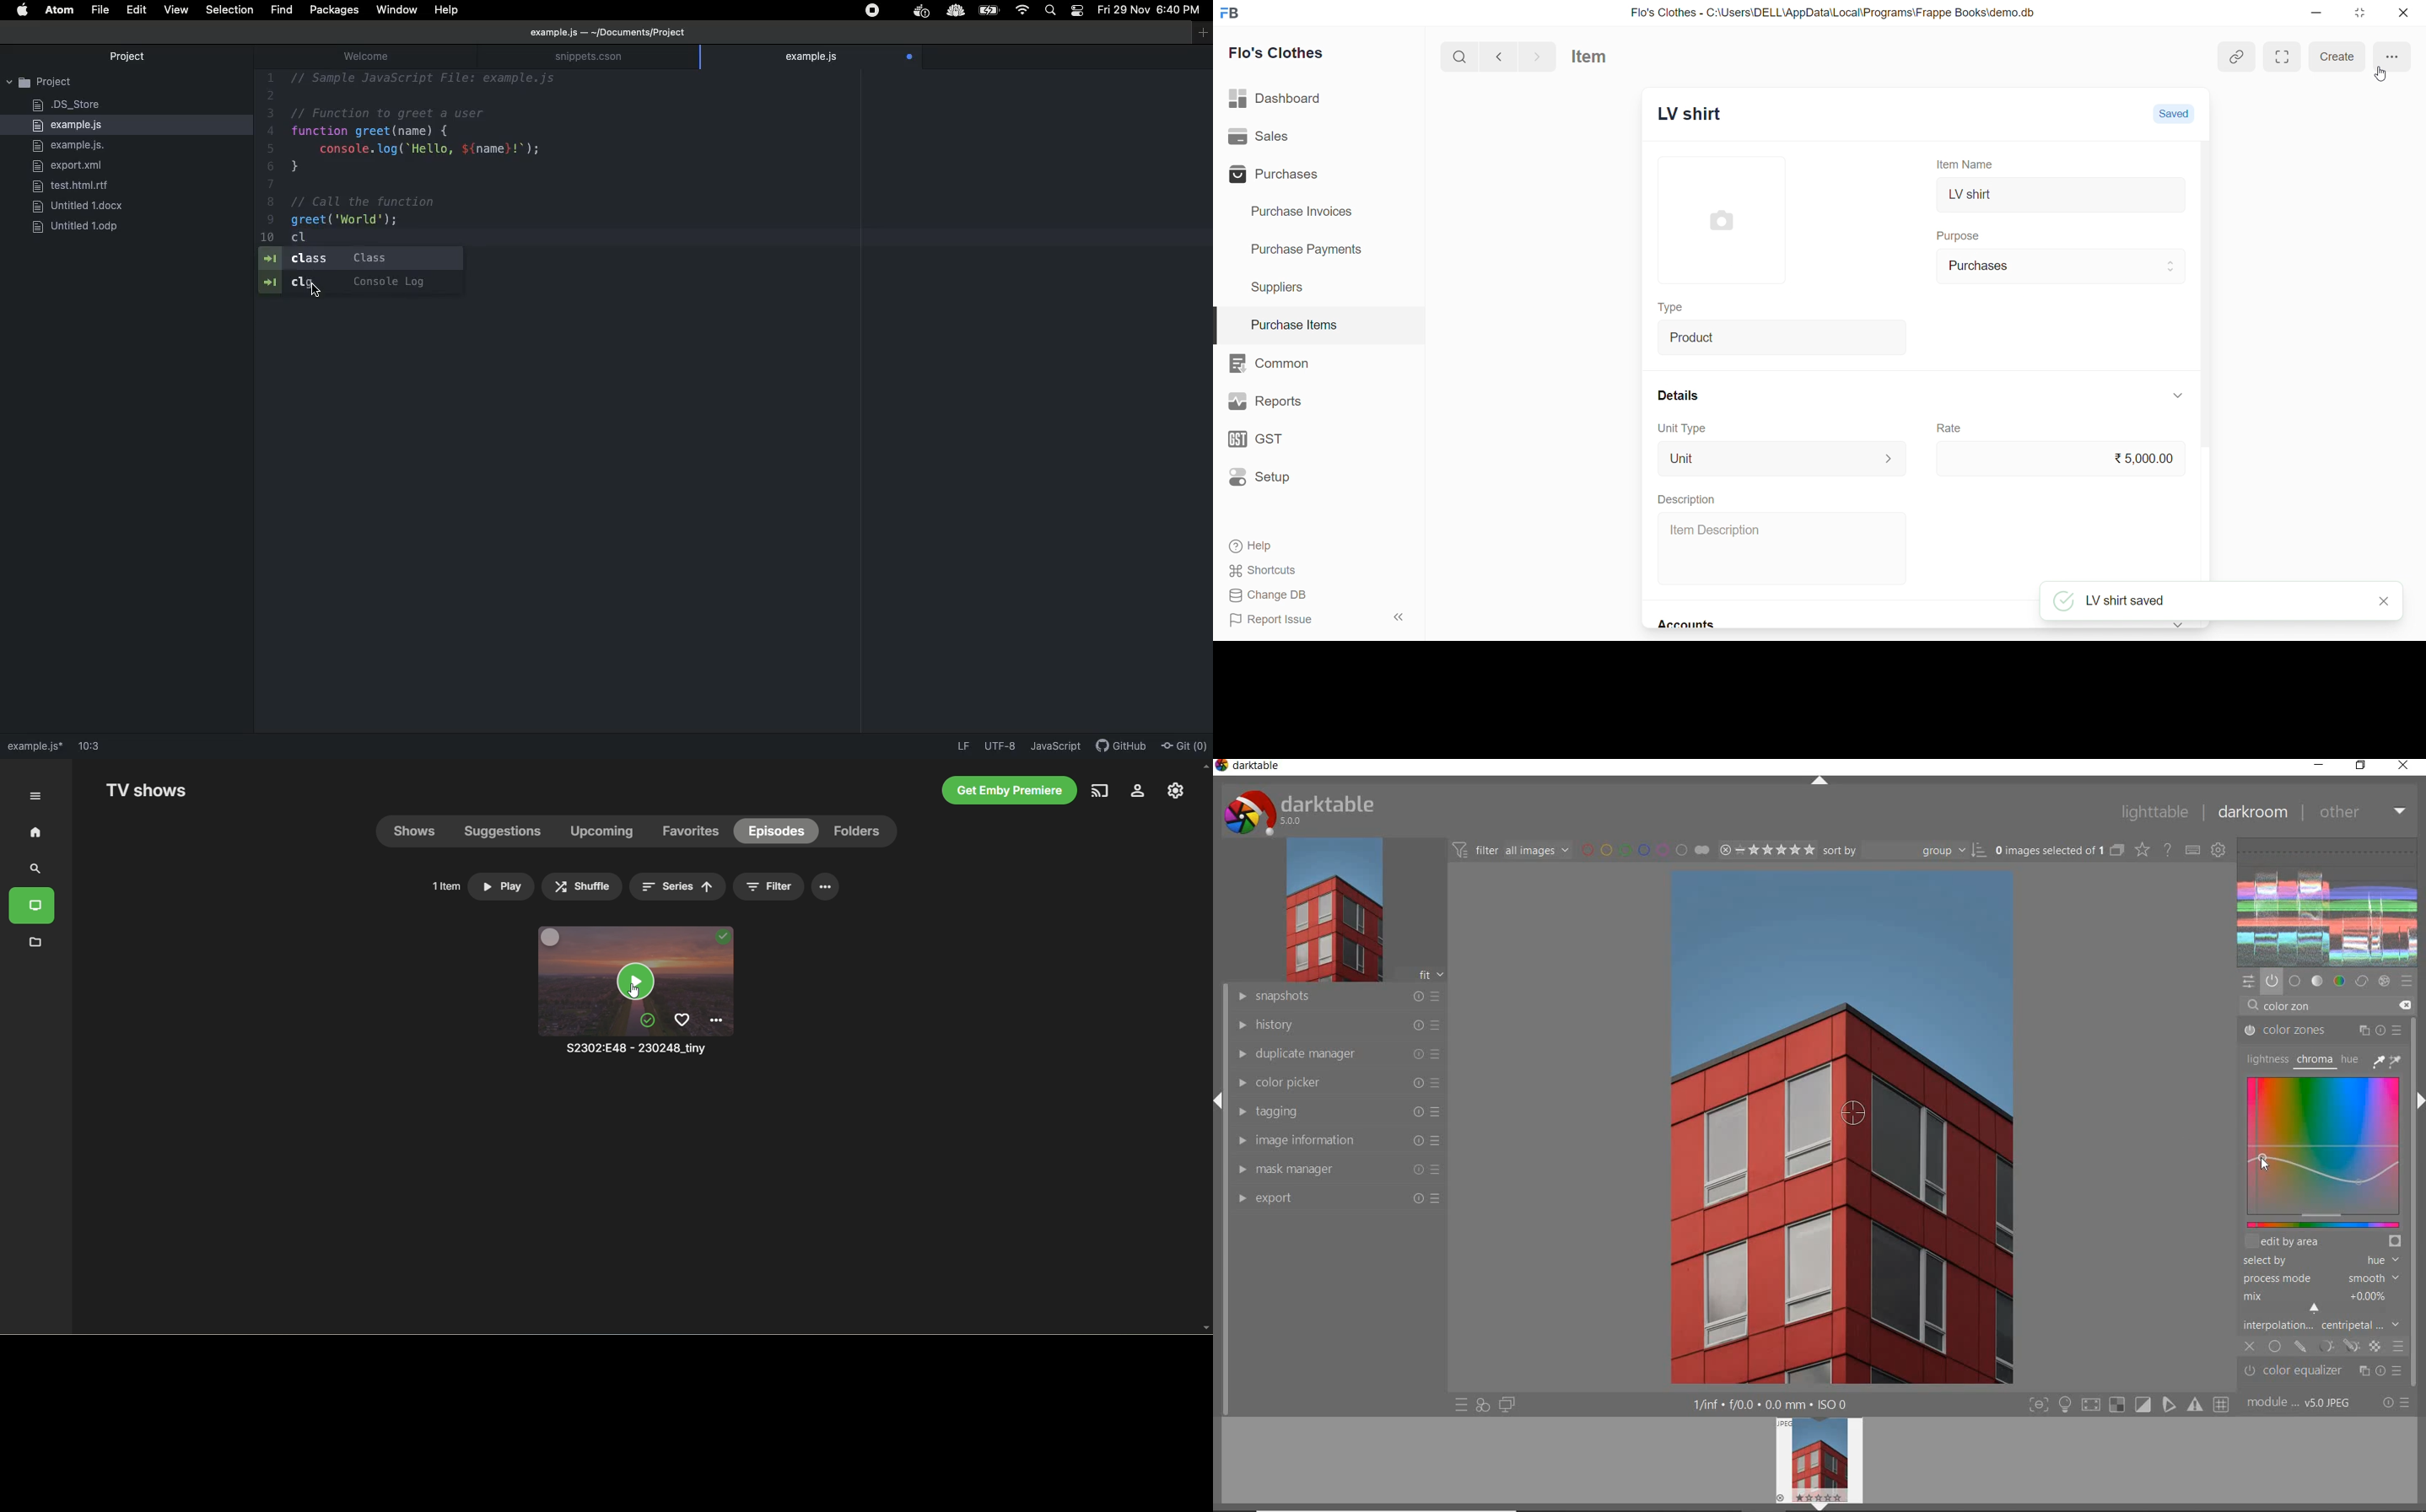 The width and height of the screenshot is (2436, 1512). What do you see at coordinates (633, 990) in the screenshot?
I see `Cursor` at bounding box center [633, 990].